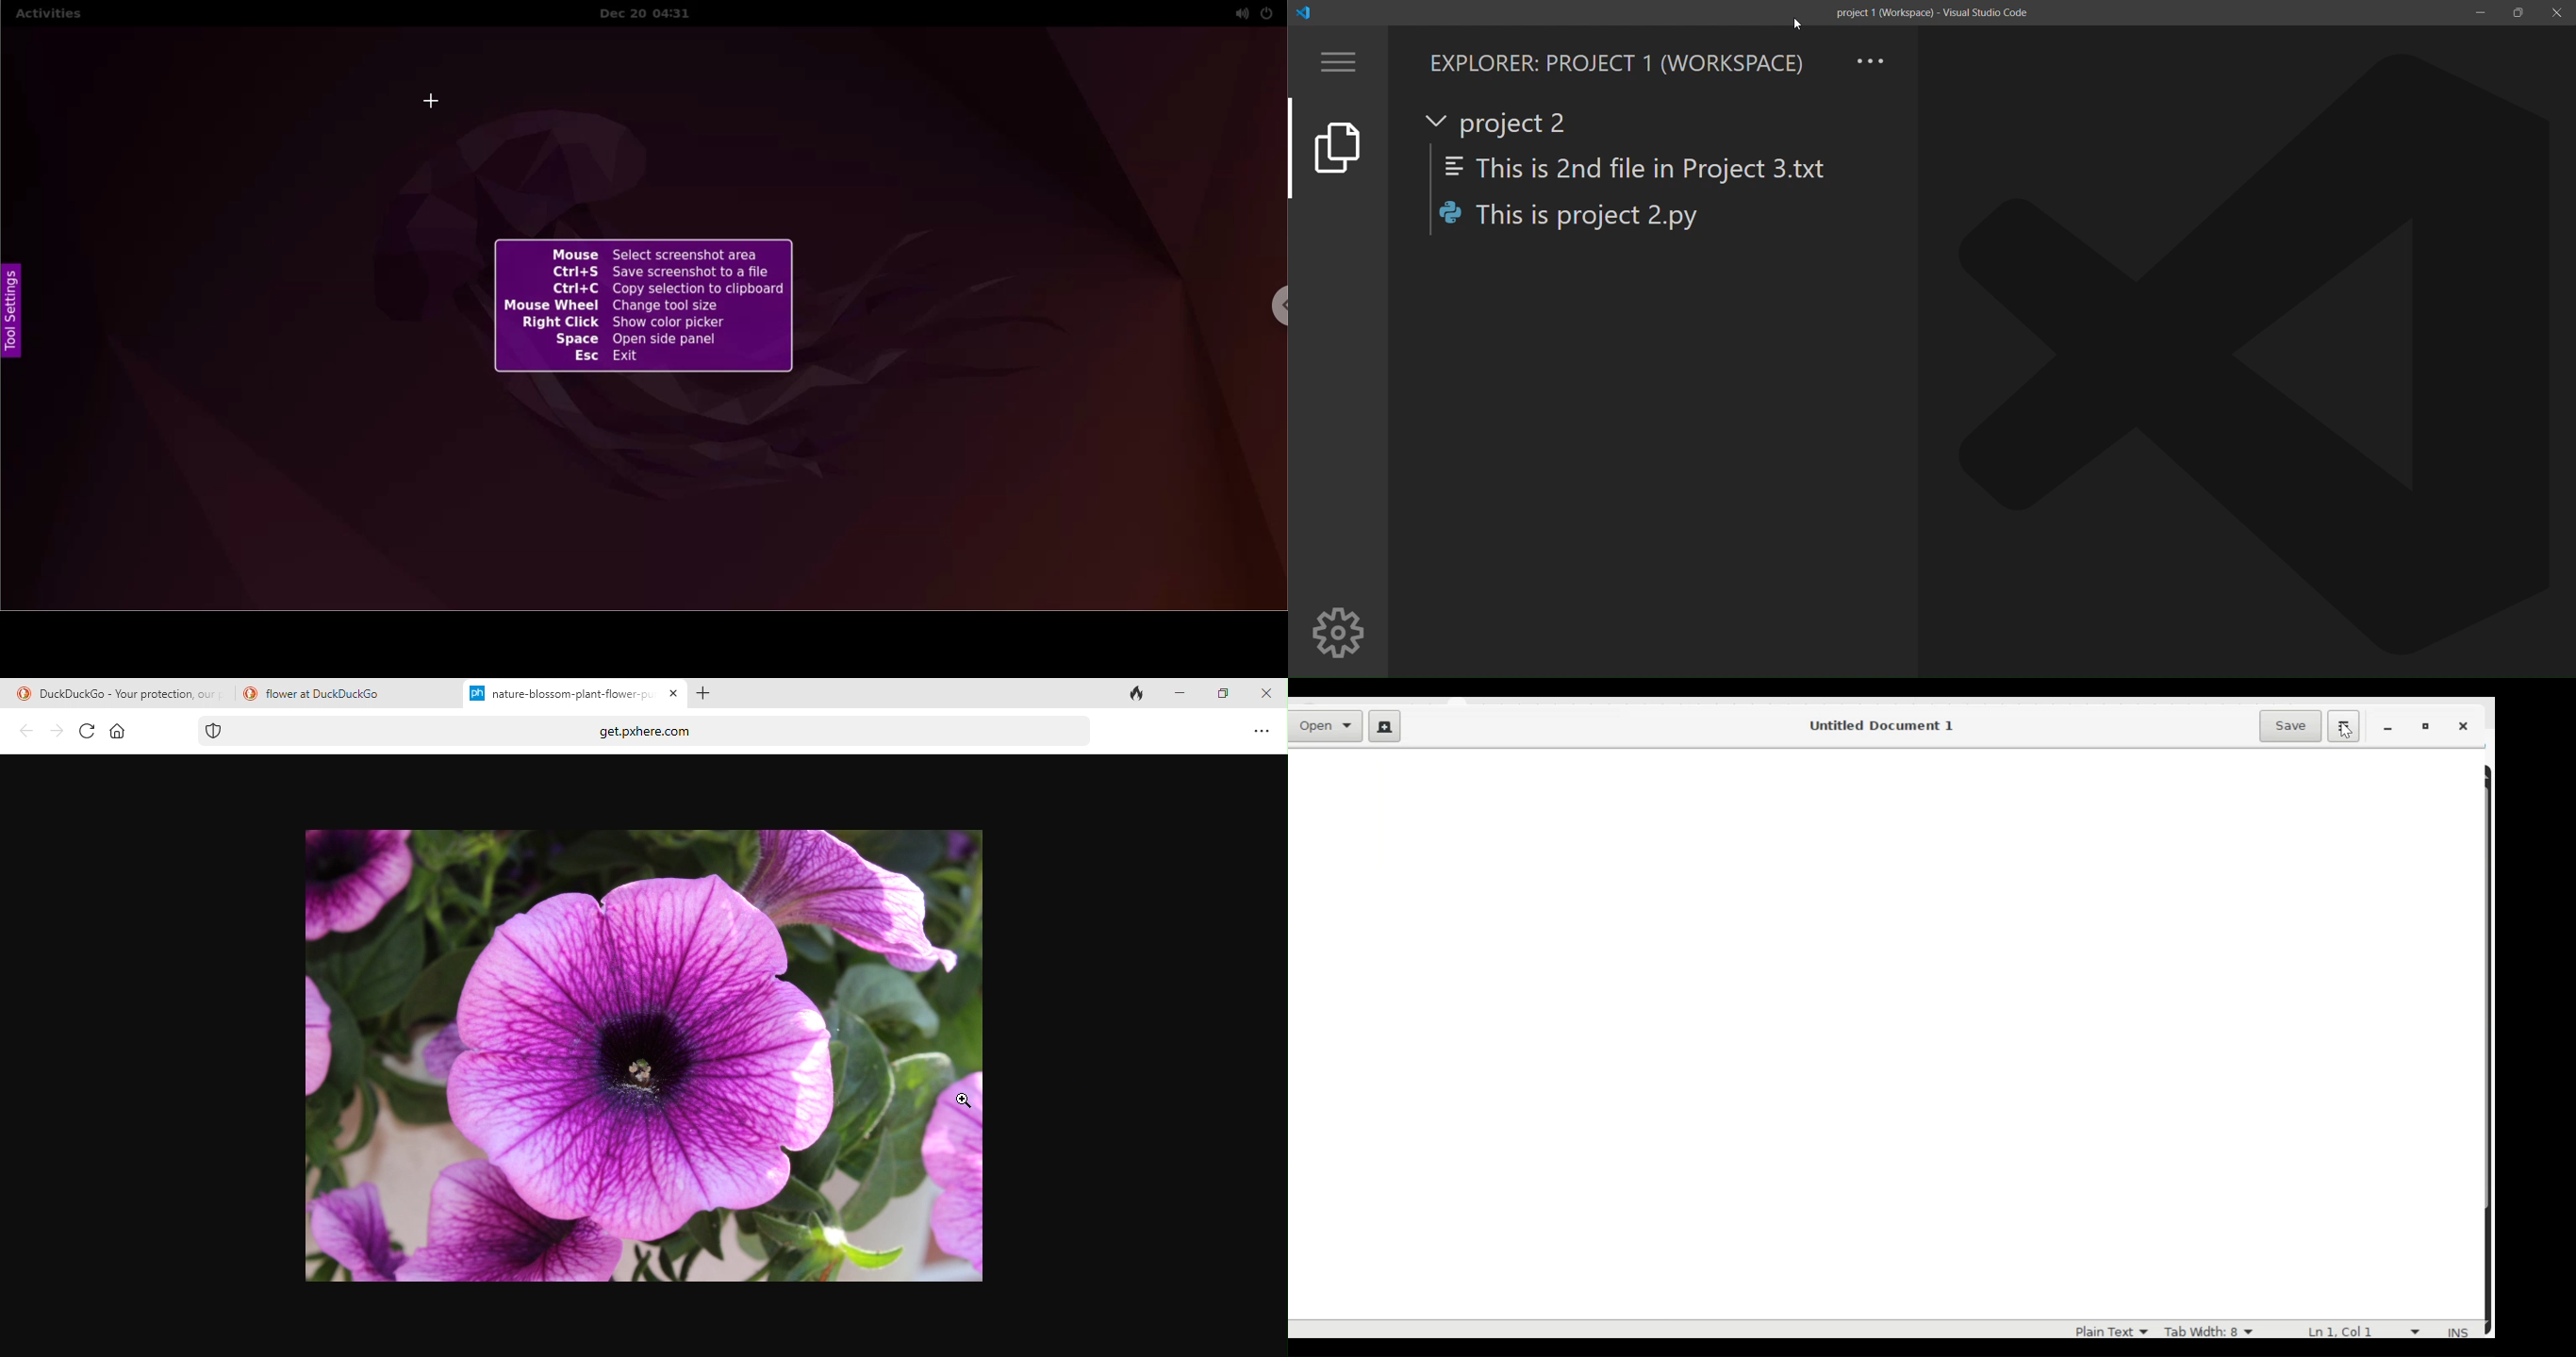  I want to click on title, so click(1931, 13).